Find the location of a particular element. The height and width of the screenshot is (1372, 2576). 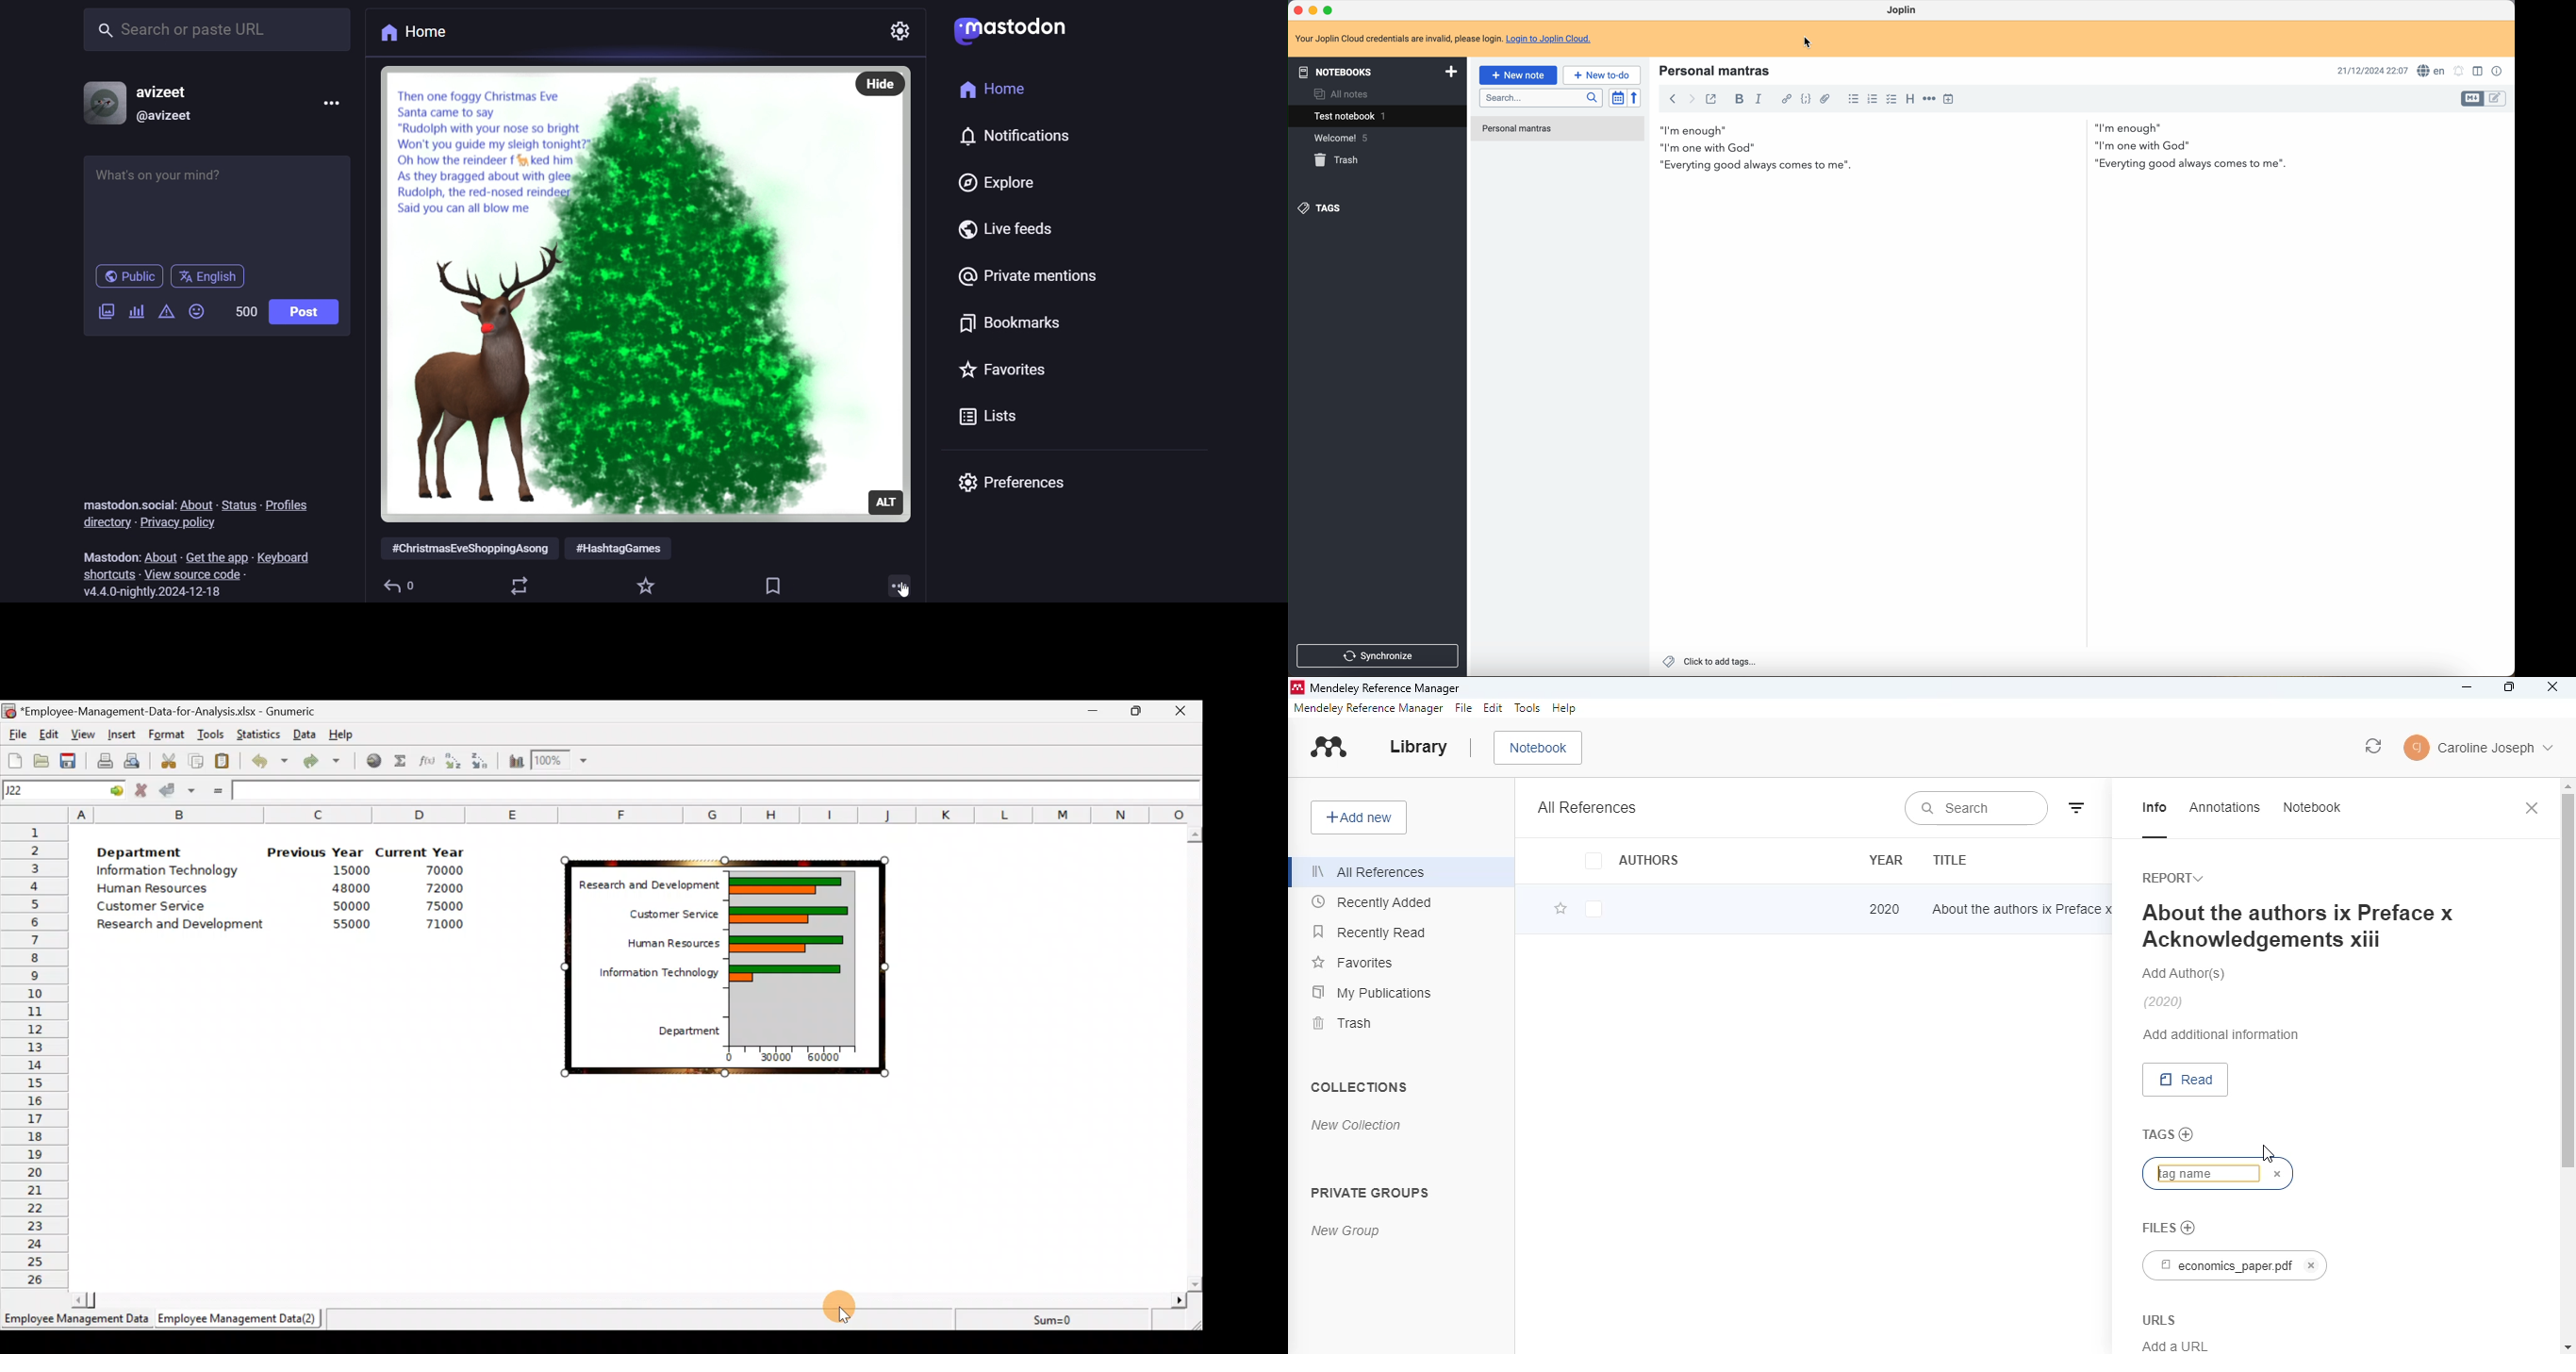

reply is located at coordinates (399, 586).